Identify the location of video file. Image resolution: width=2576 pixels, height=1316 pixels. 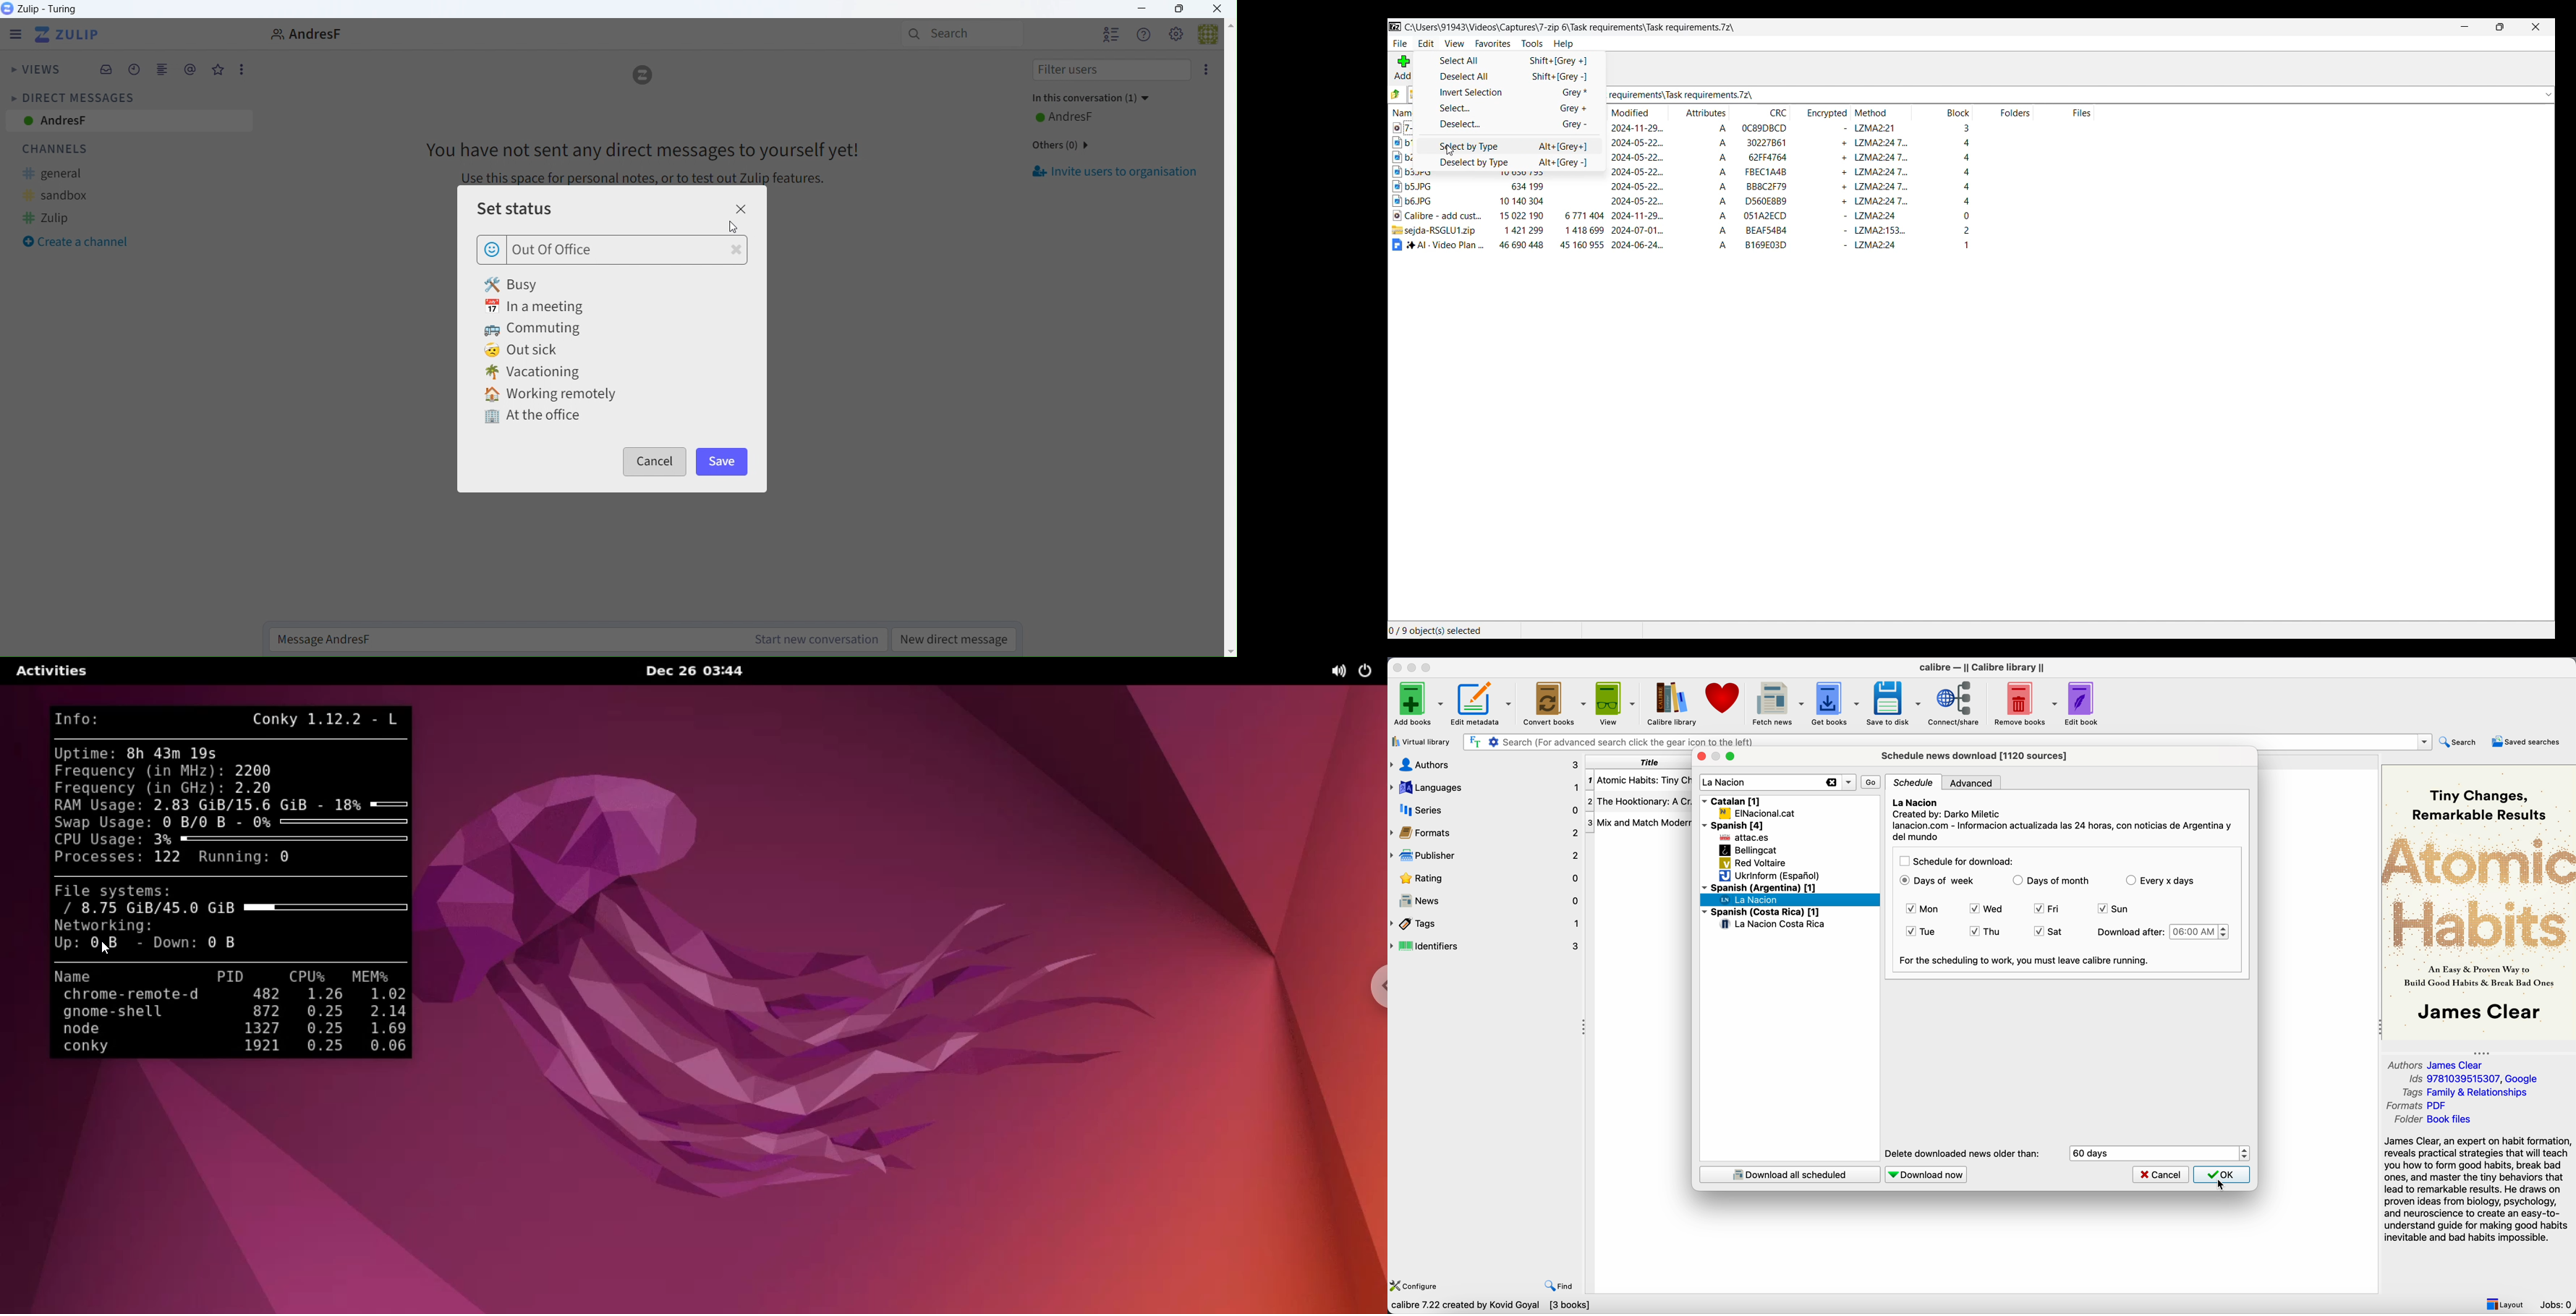
(1438, 215).